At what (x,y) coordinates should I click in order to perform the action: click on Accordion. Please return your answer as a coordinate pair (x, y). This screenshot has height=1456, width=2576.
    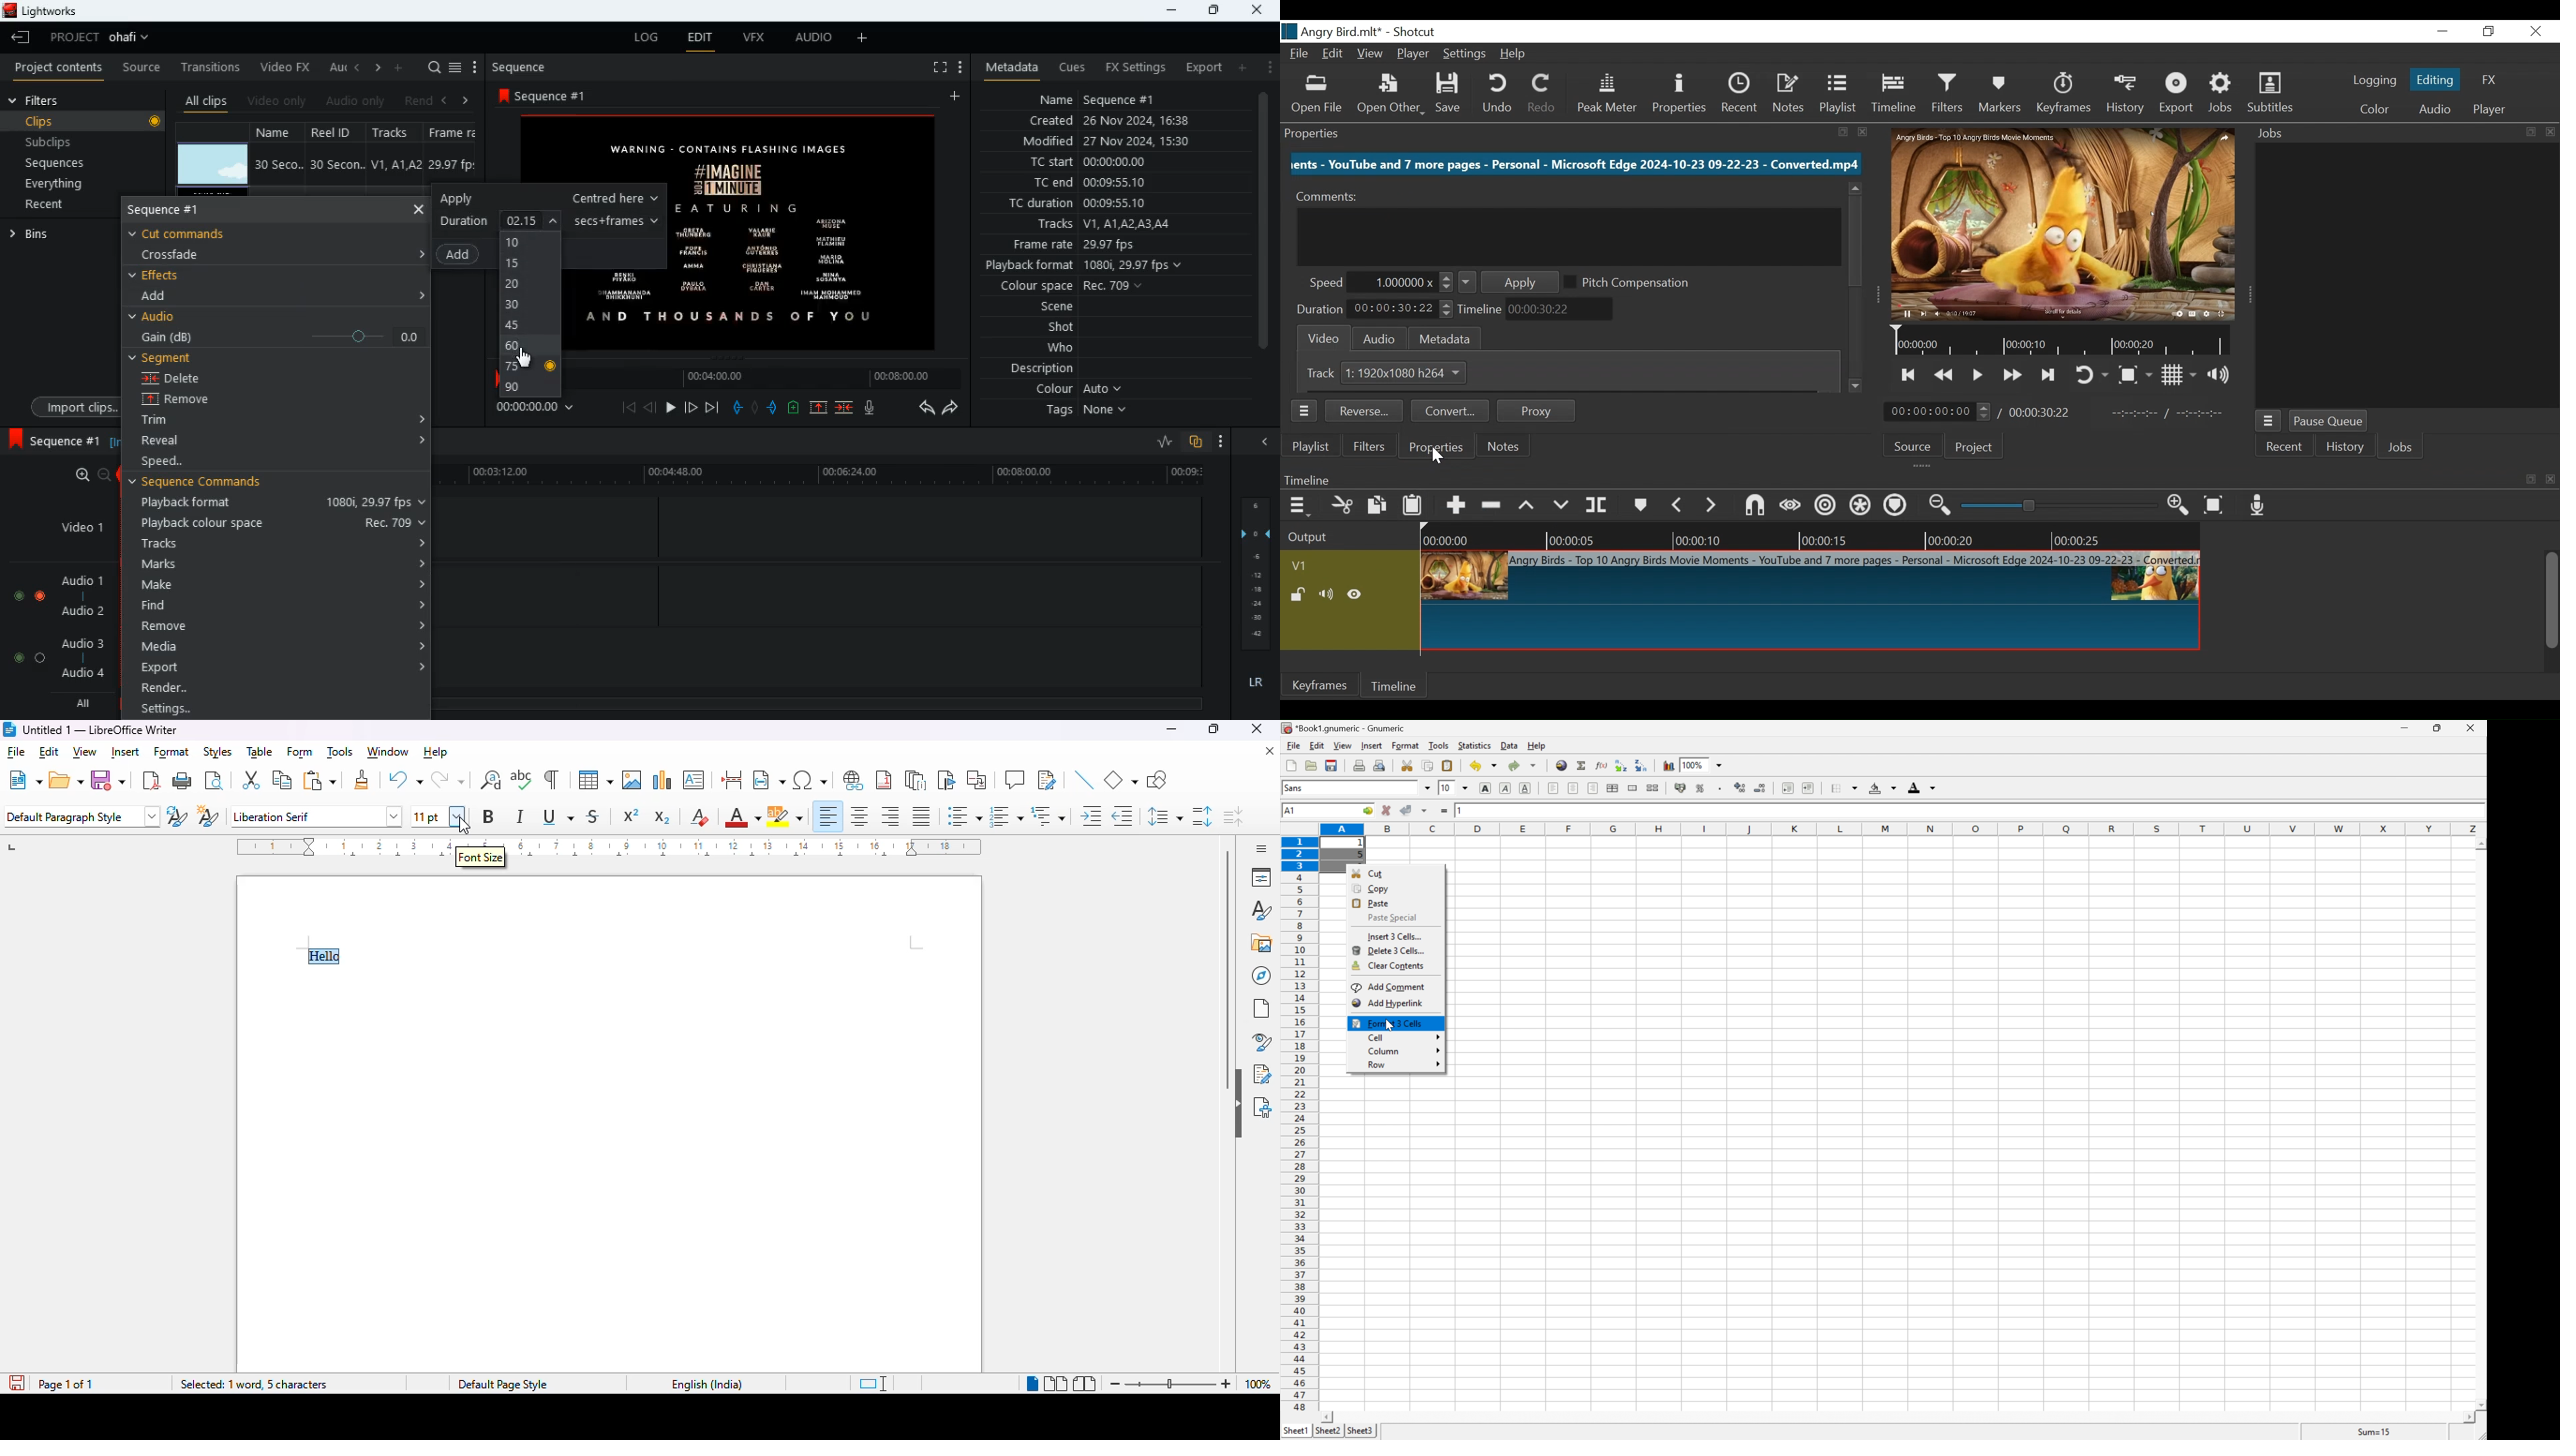
    Looking at the image, I should click on (418, 253).